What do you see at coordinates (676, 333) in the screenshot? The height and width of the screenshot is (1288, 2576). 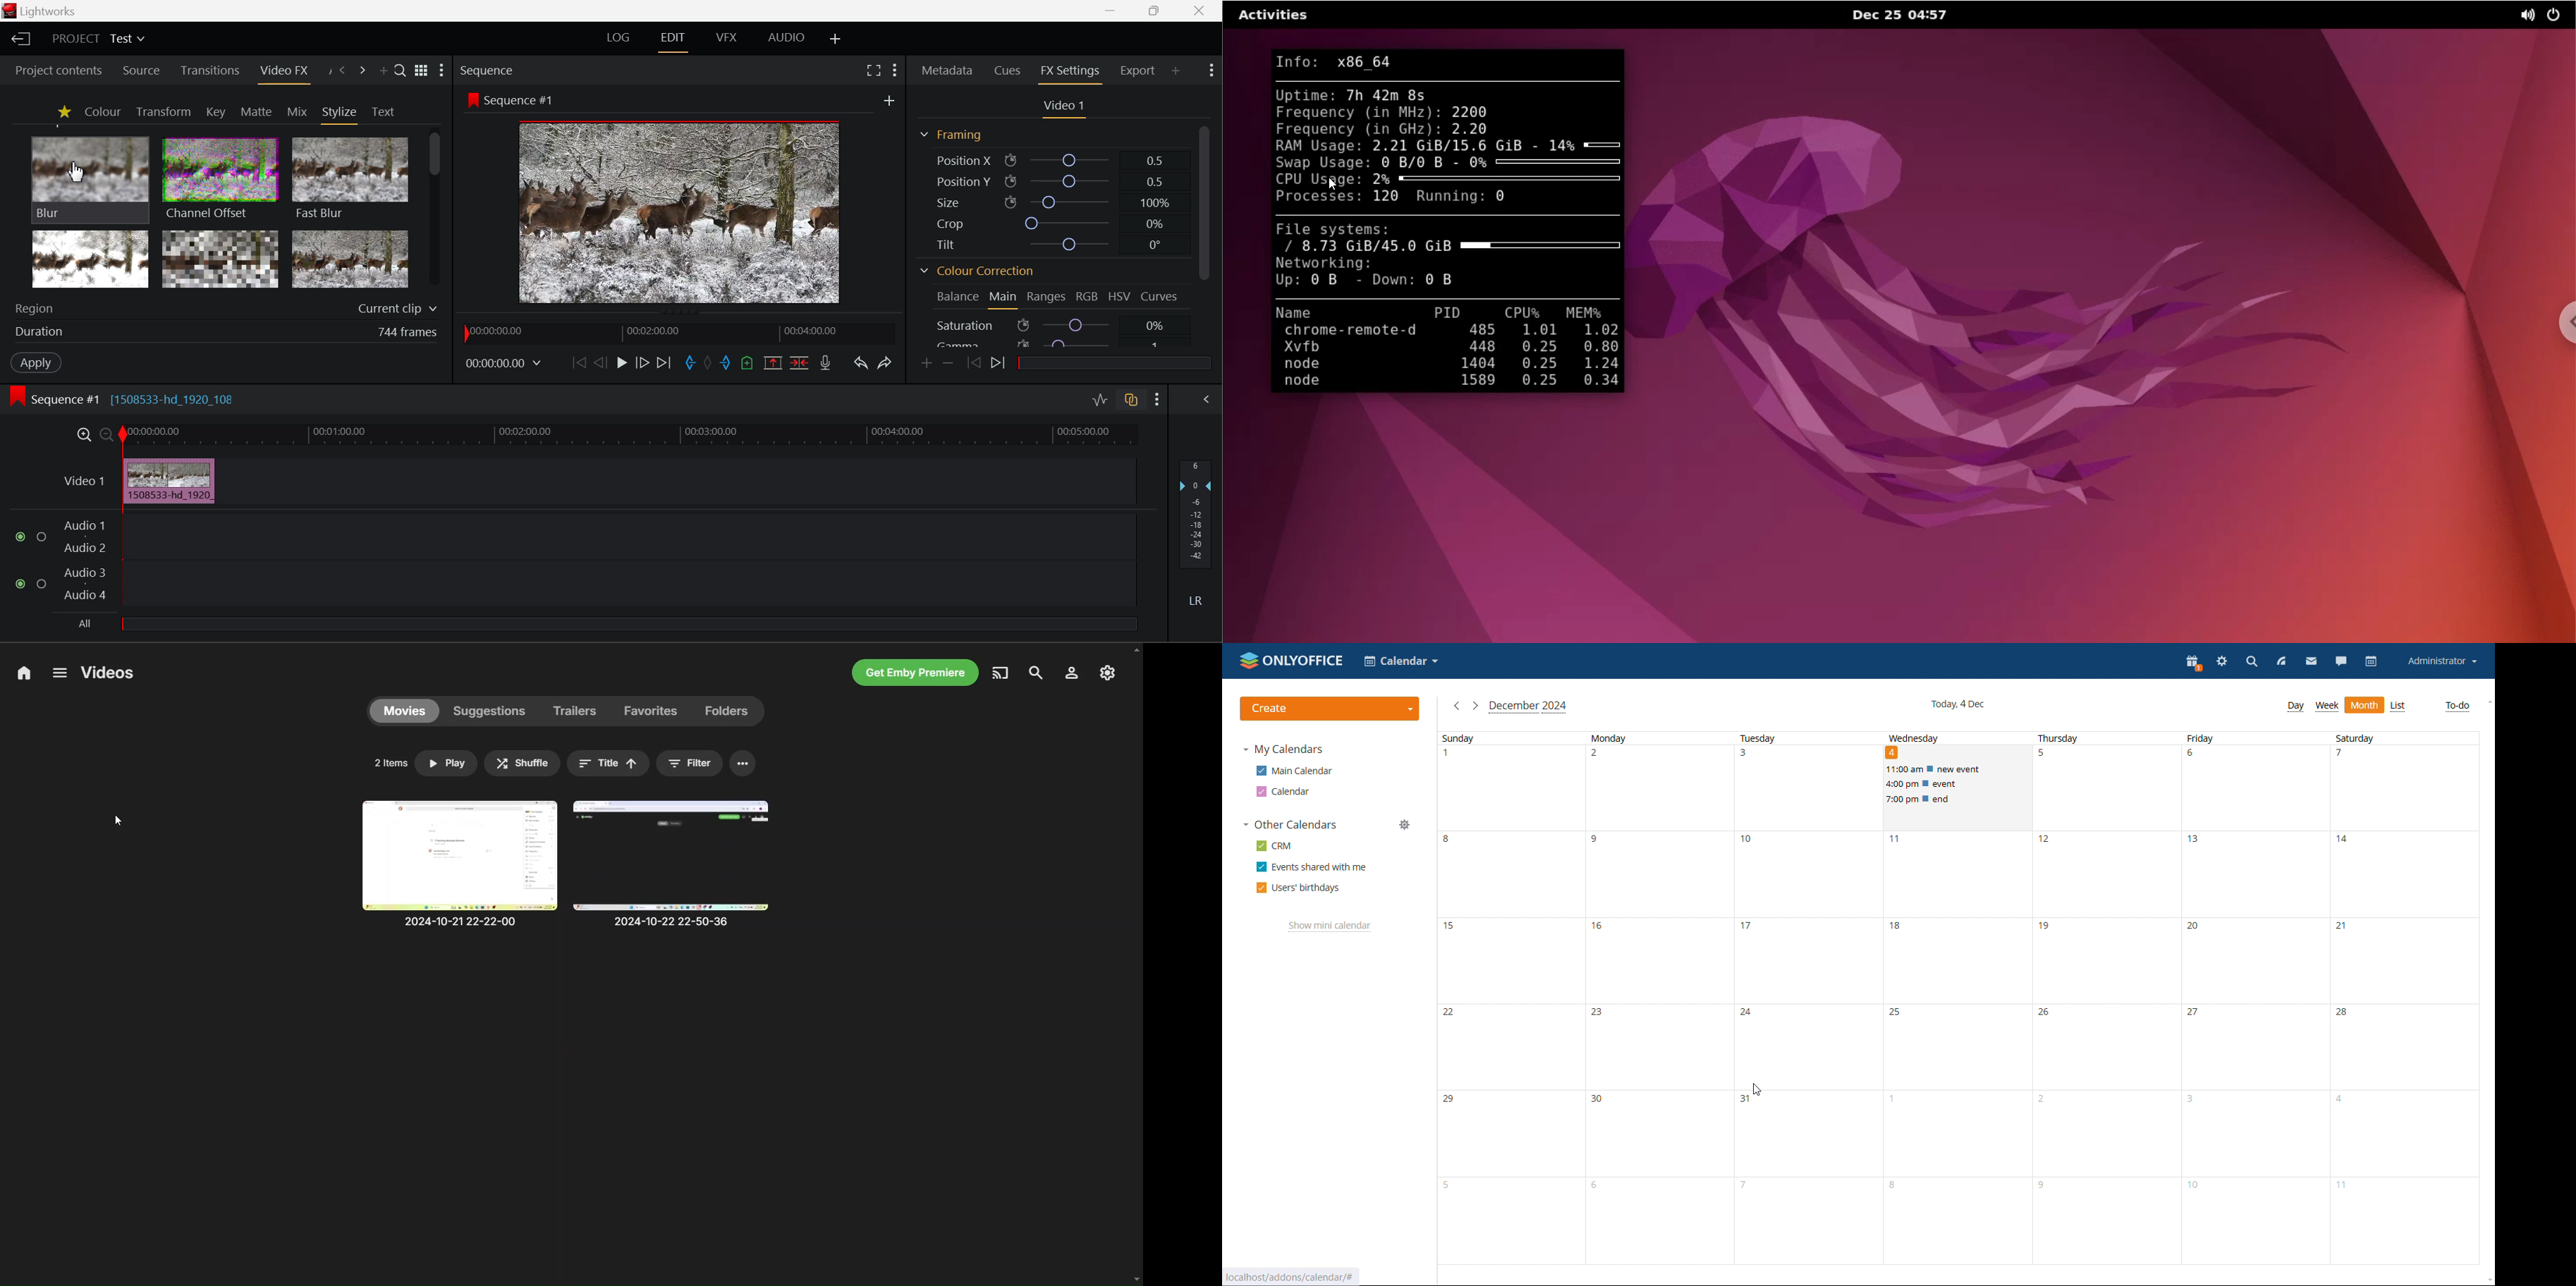 I see `Project Timeline Navigator` at bounding box center [676, 333].